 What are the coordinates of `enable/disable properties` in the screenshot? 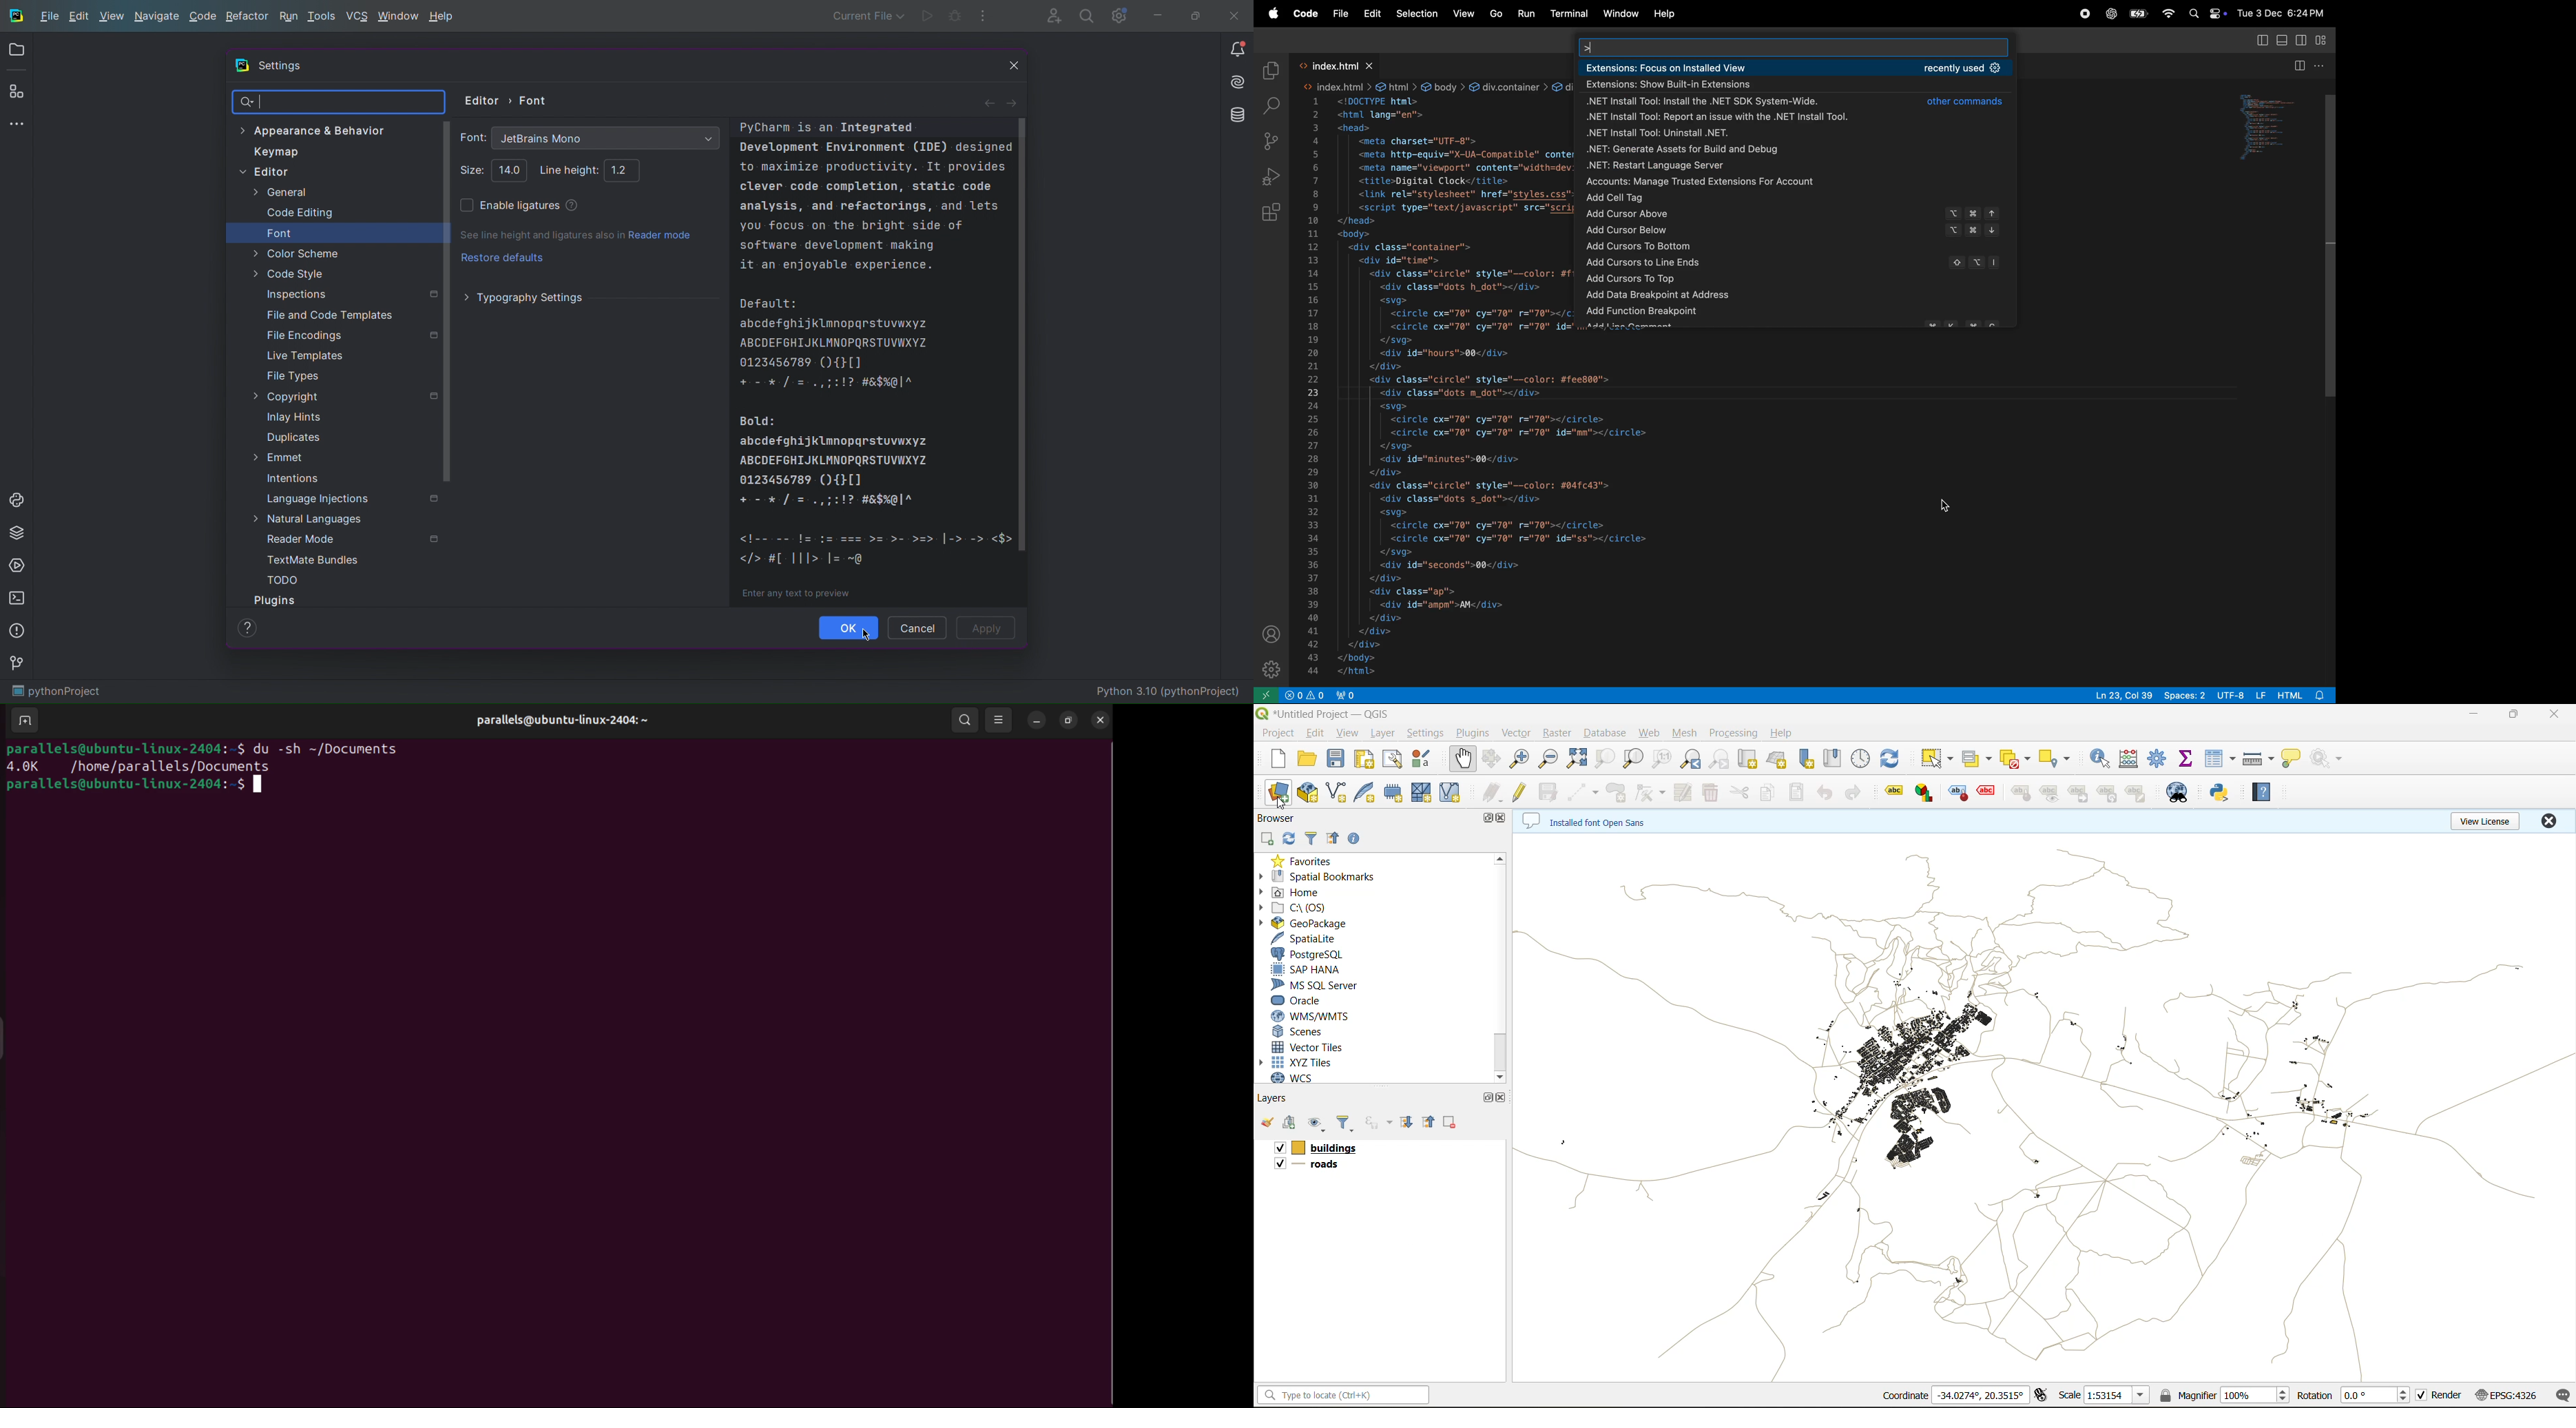 It's located at (1358, 842).